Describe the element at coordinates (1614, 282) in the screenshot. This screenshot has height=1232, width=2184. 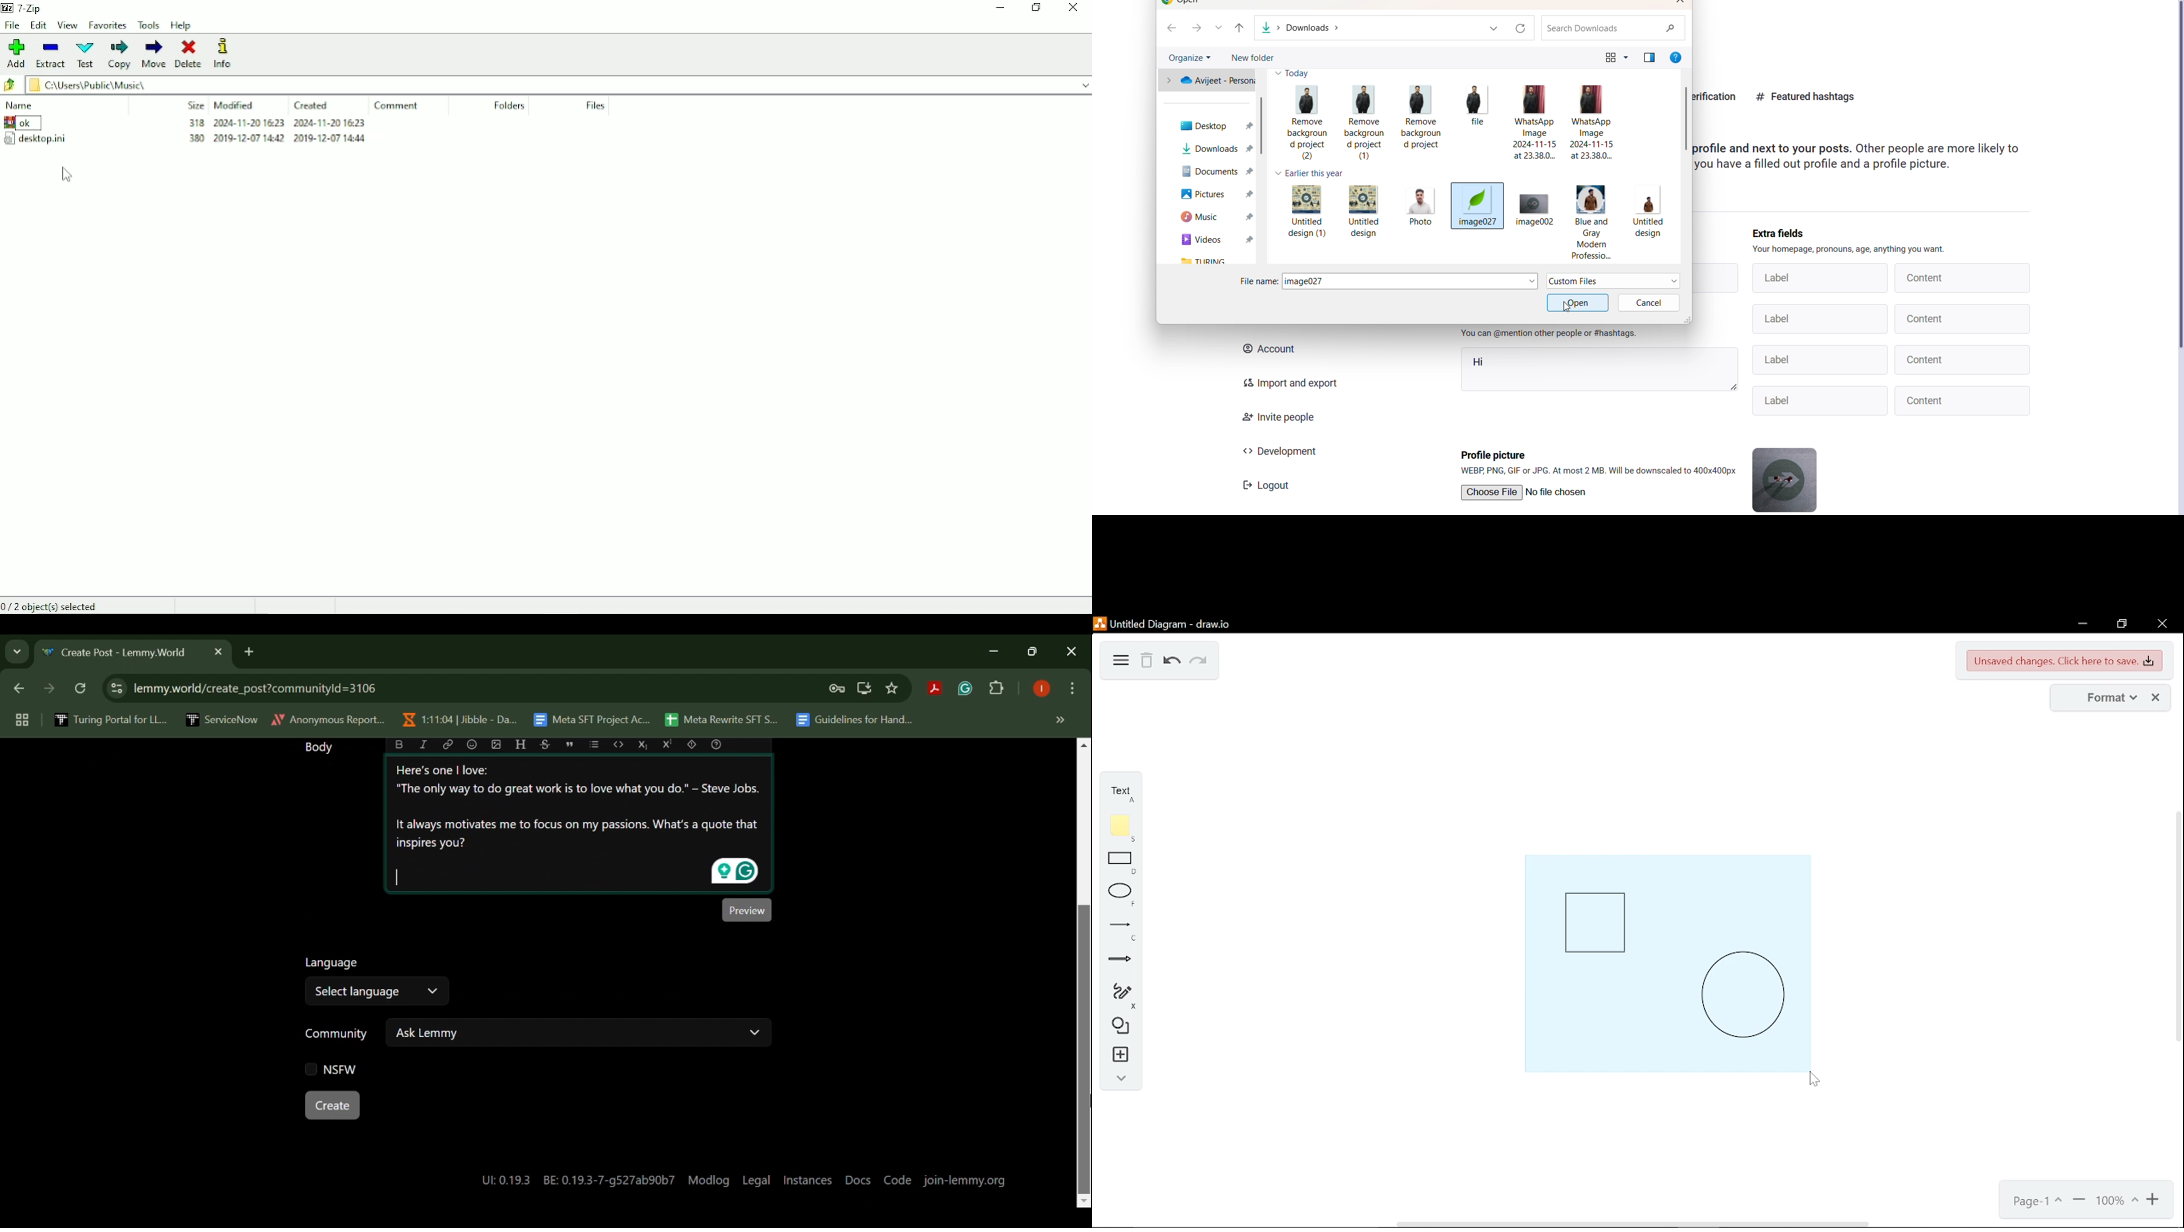
I see `file type` at that location.